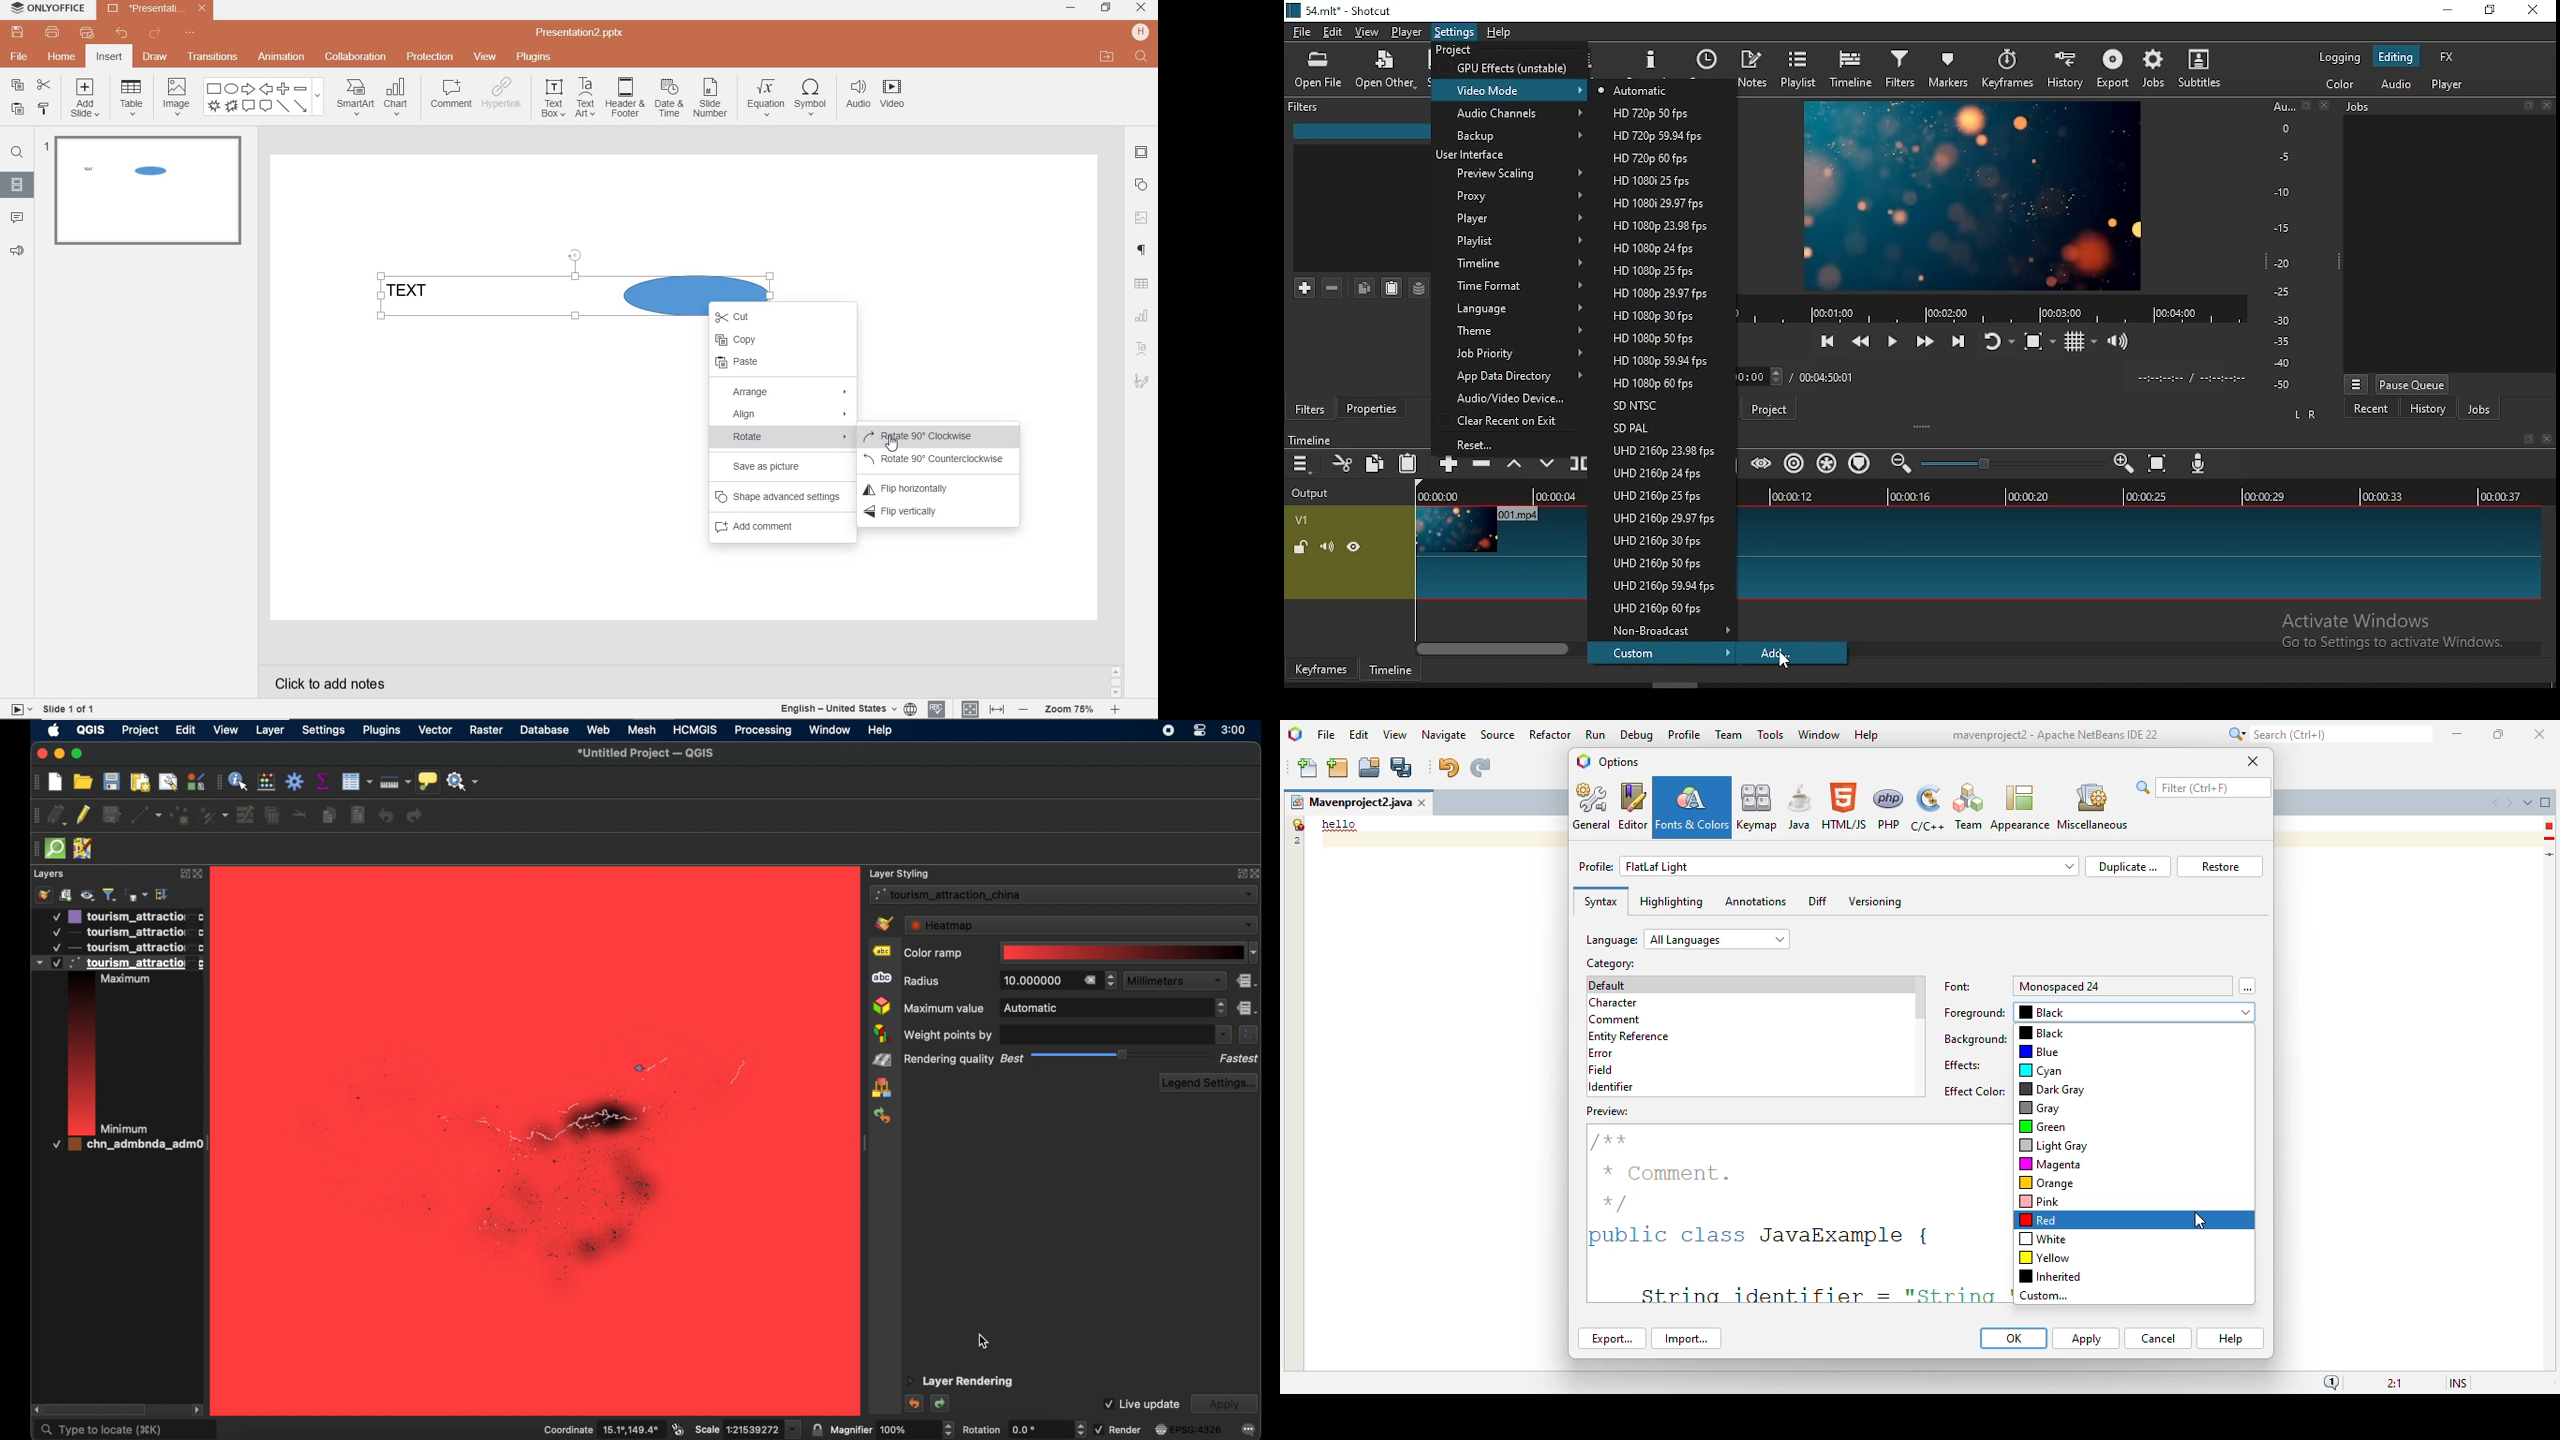  Describe the element at coordinates (1512, 445) in the screenshot. I see `reset` at that location.